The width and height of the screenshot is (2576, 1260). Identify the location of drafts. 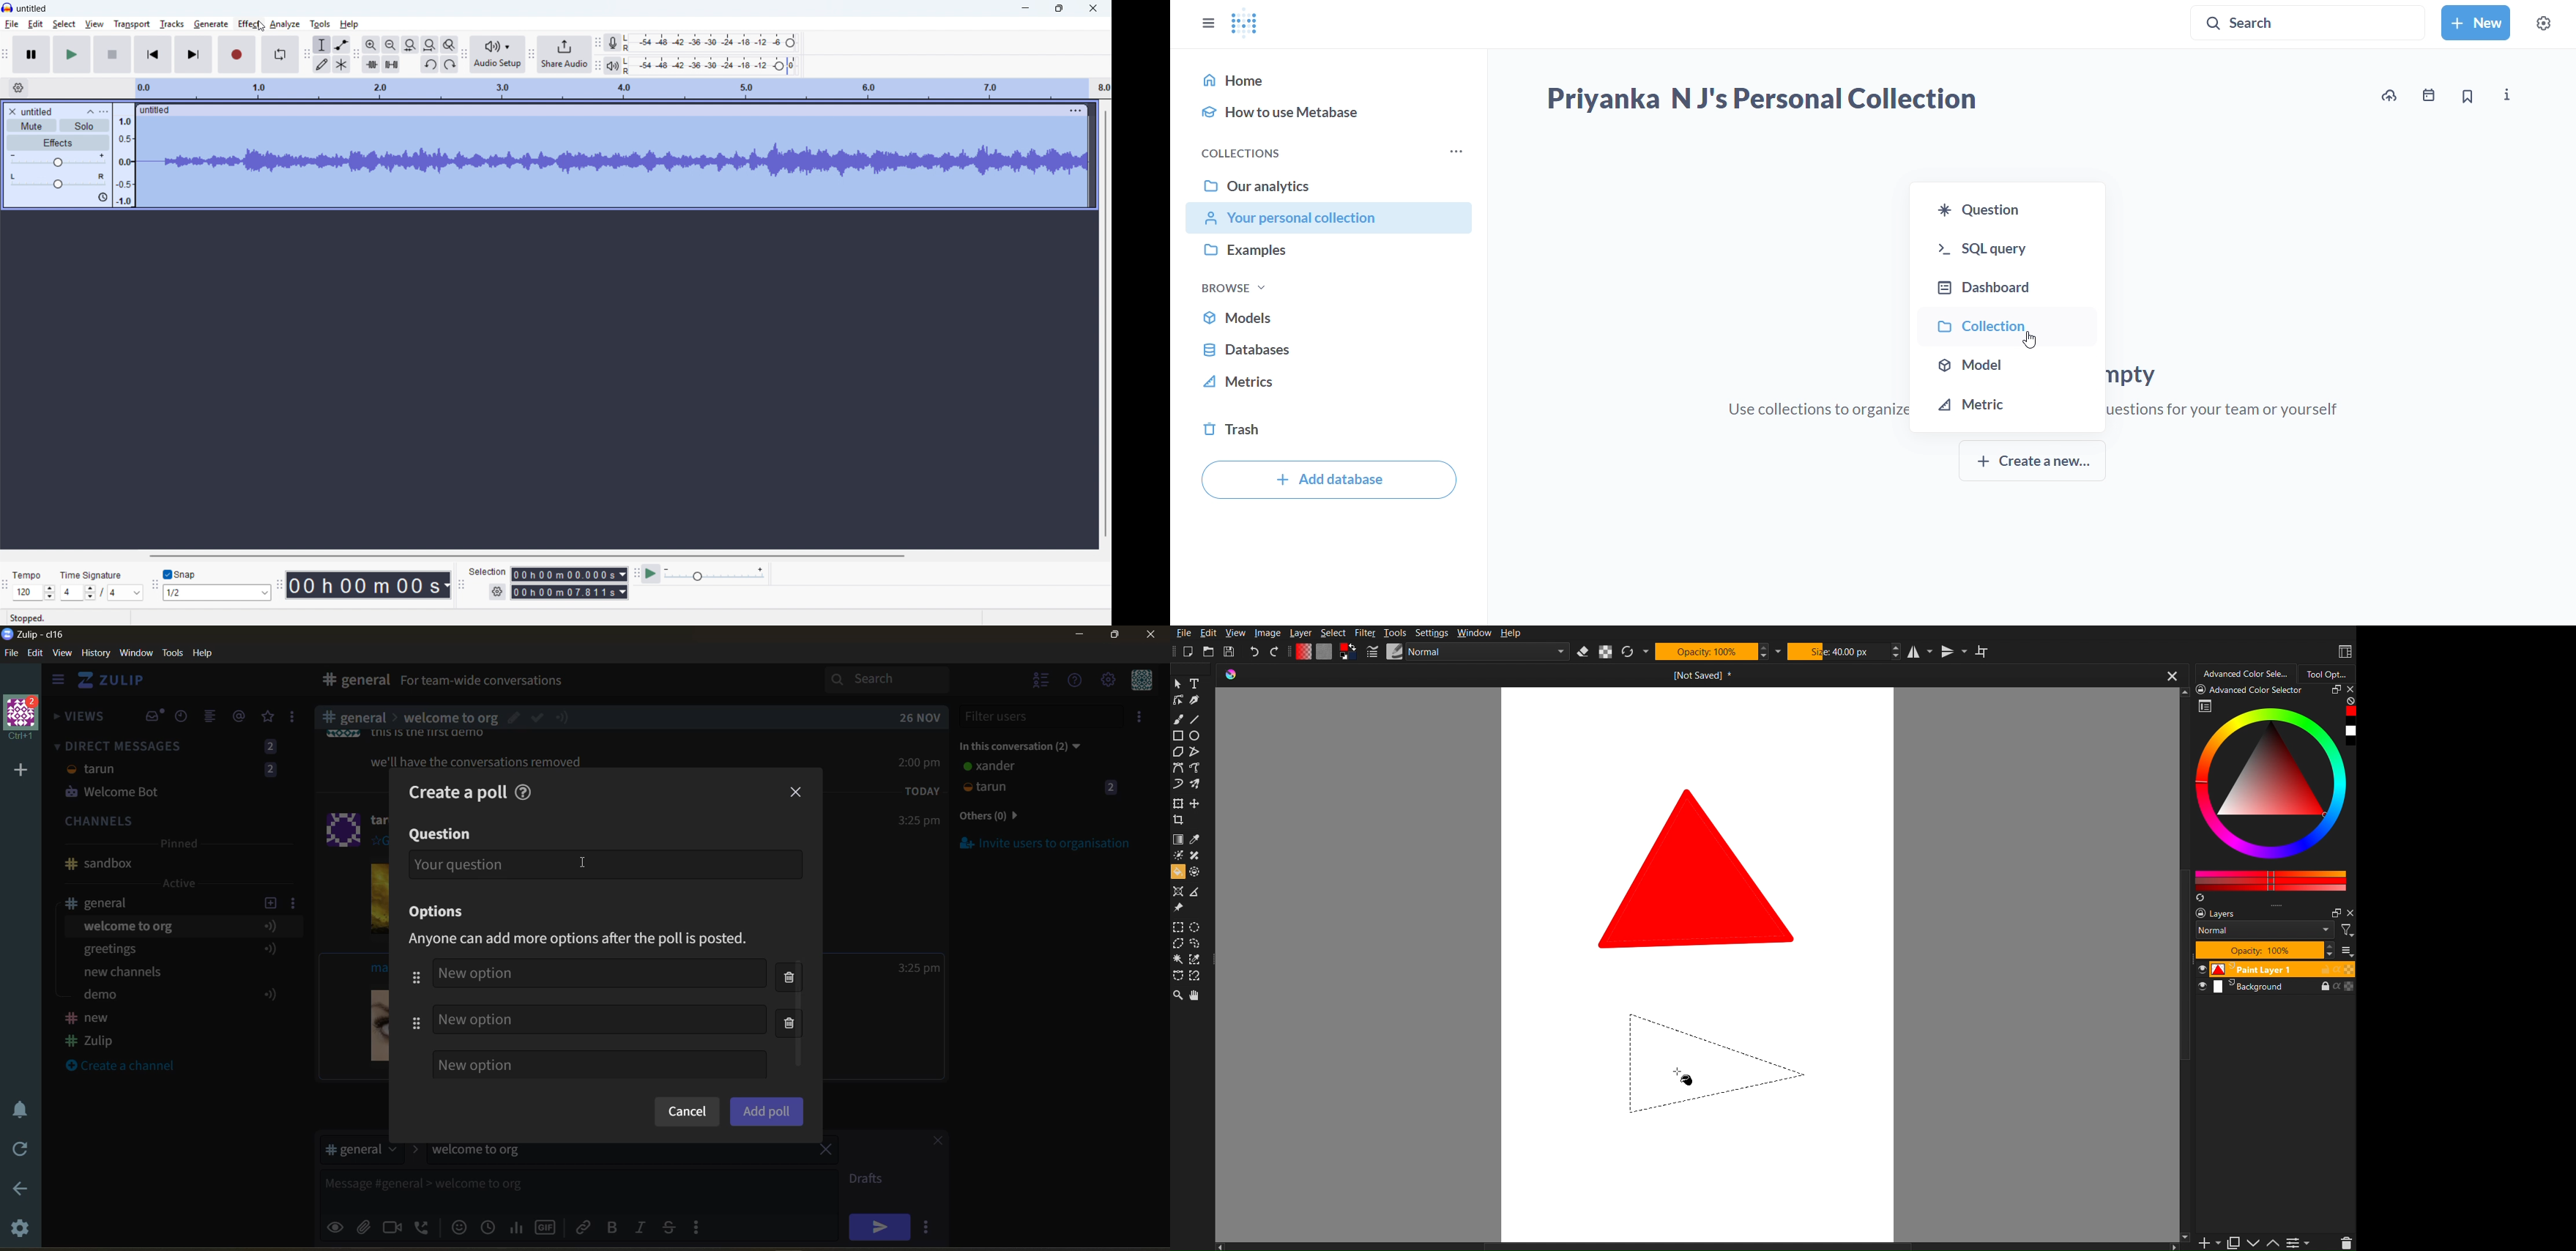
(870, 1180).